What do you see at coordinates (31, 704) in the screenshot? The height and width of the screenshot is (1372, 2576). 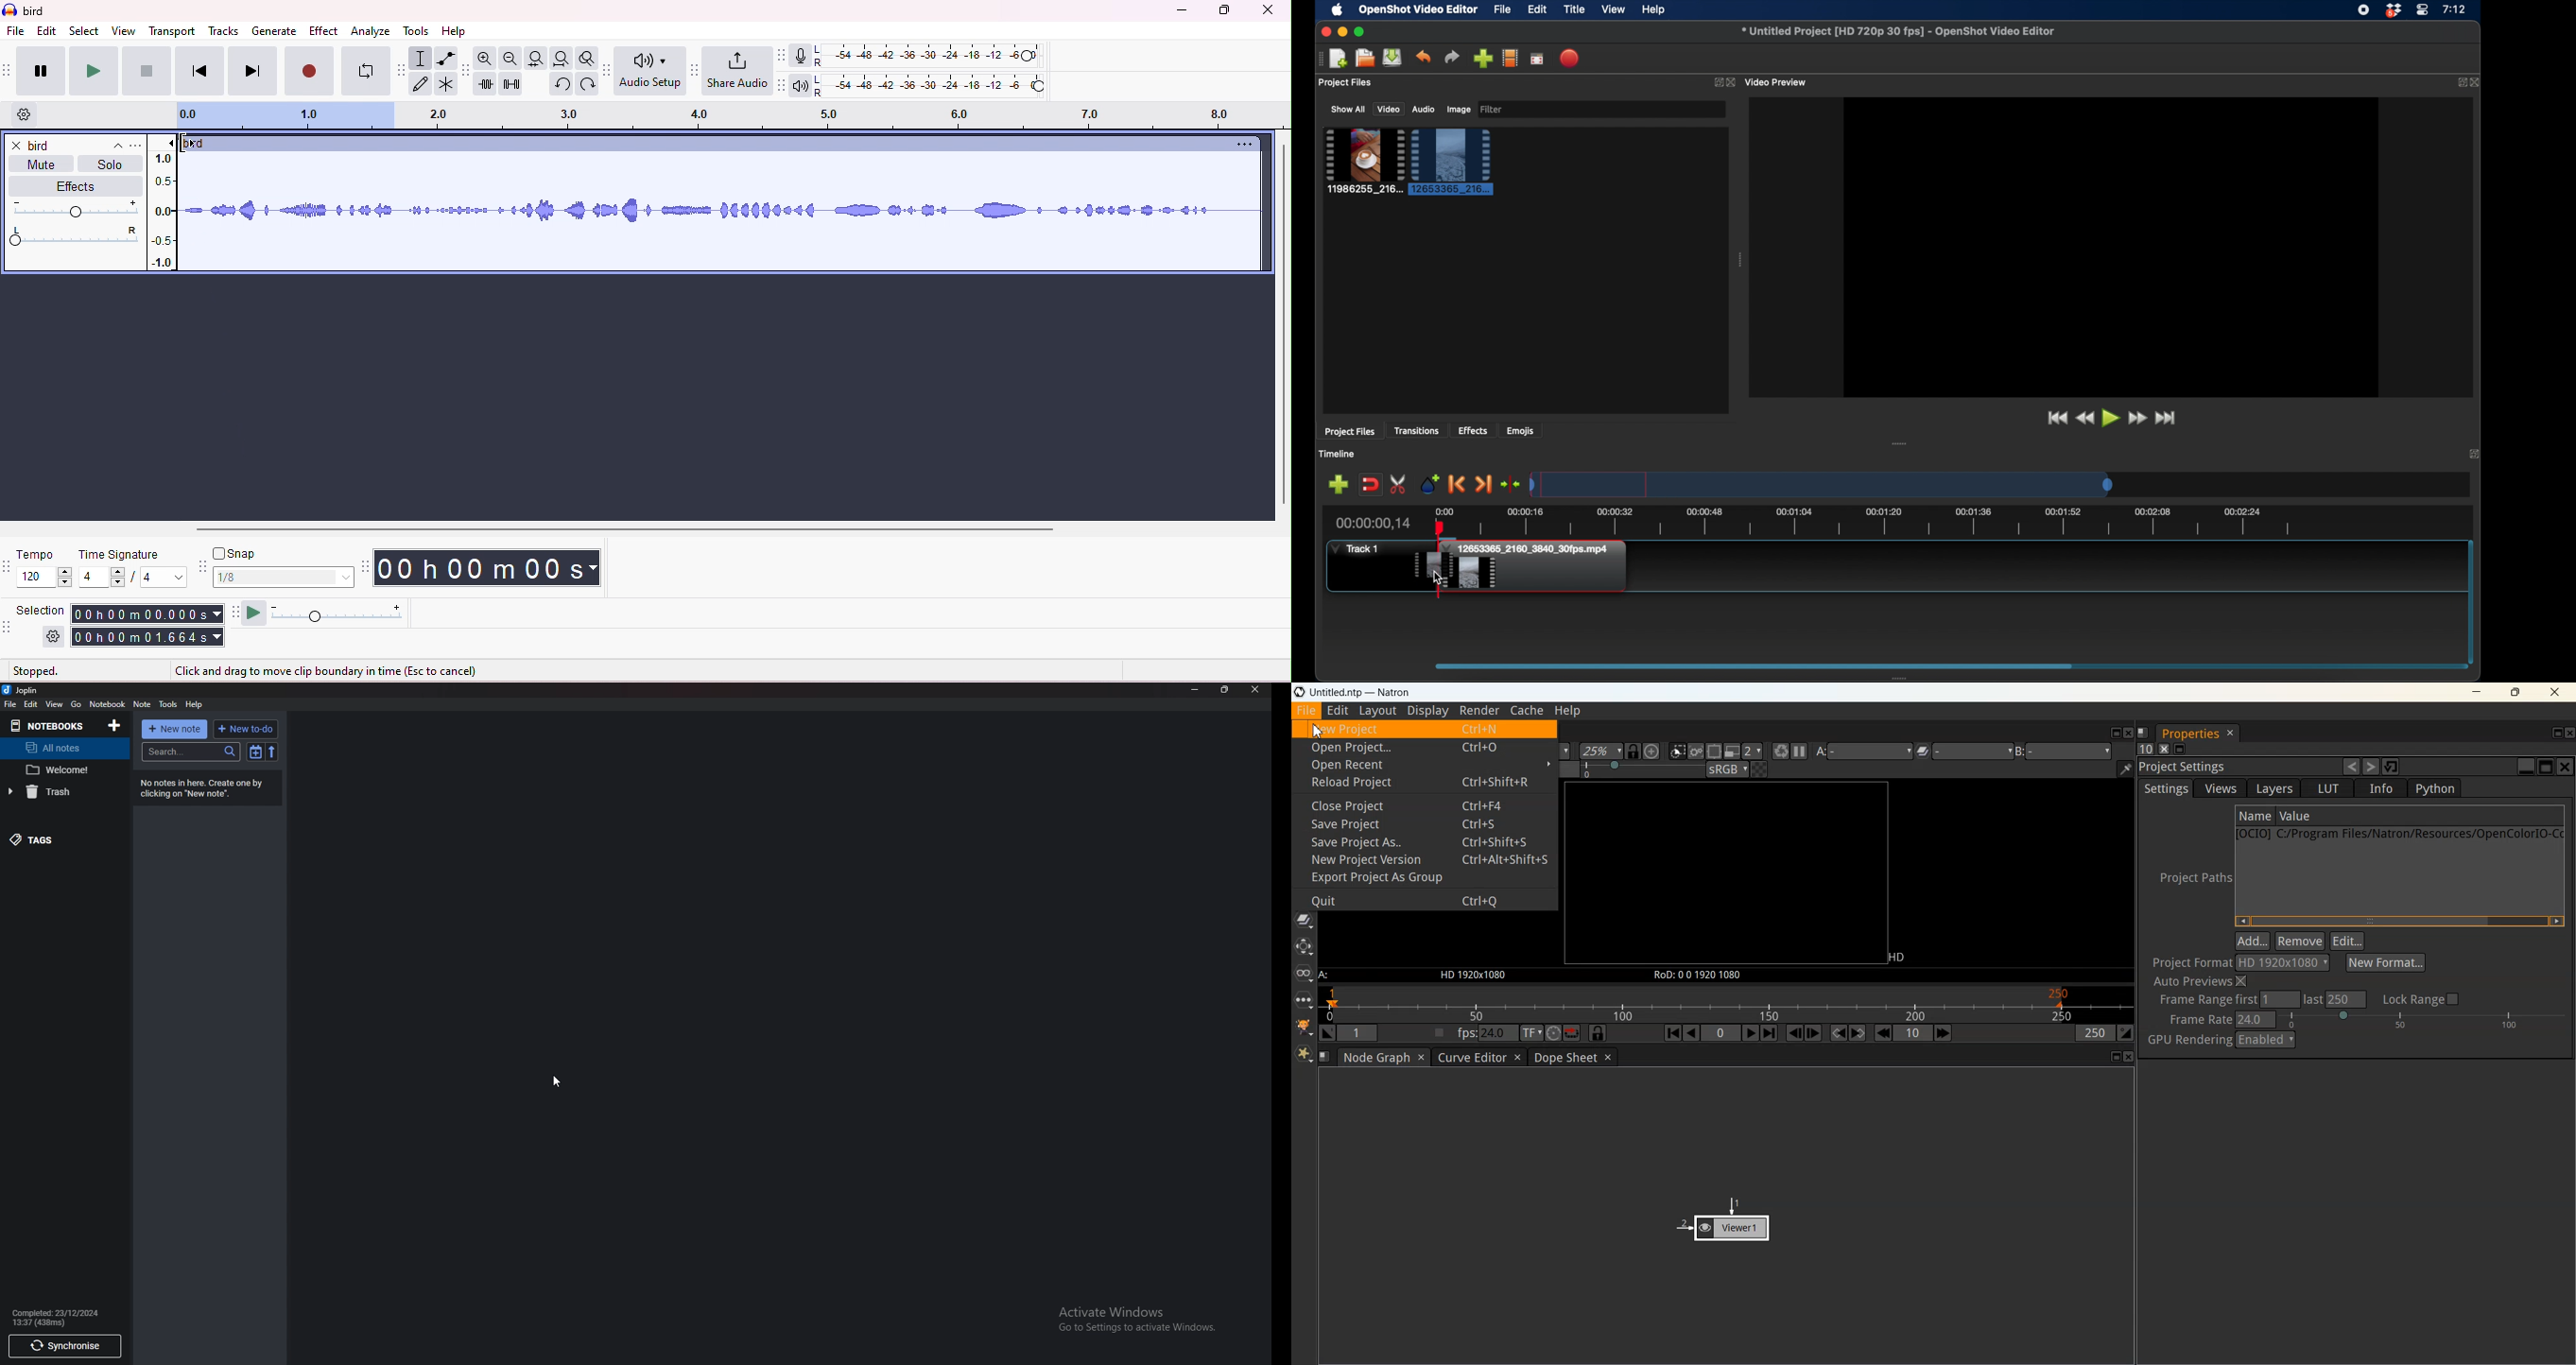 I see `Edit` at bounding box center [31, 704].